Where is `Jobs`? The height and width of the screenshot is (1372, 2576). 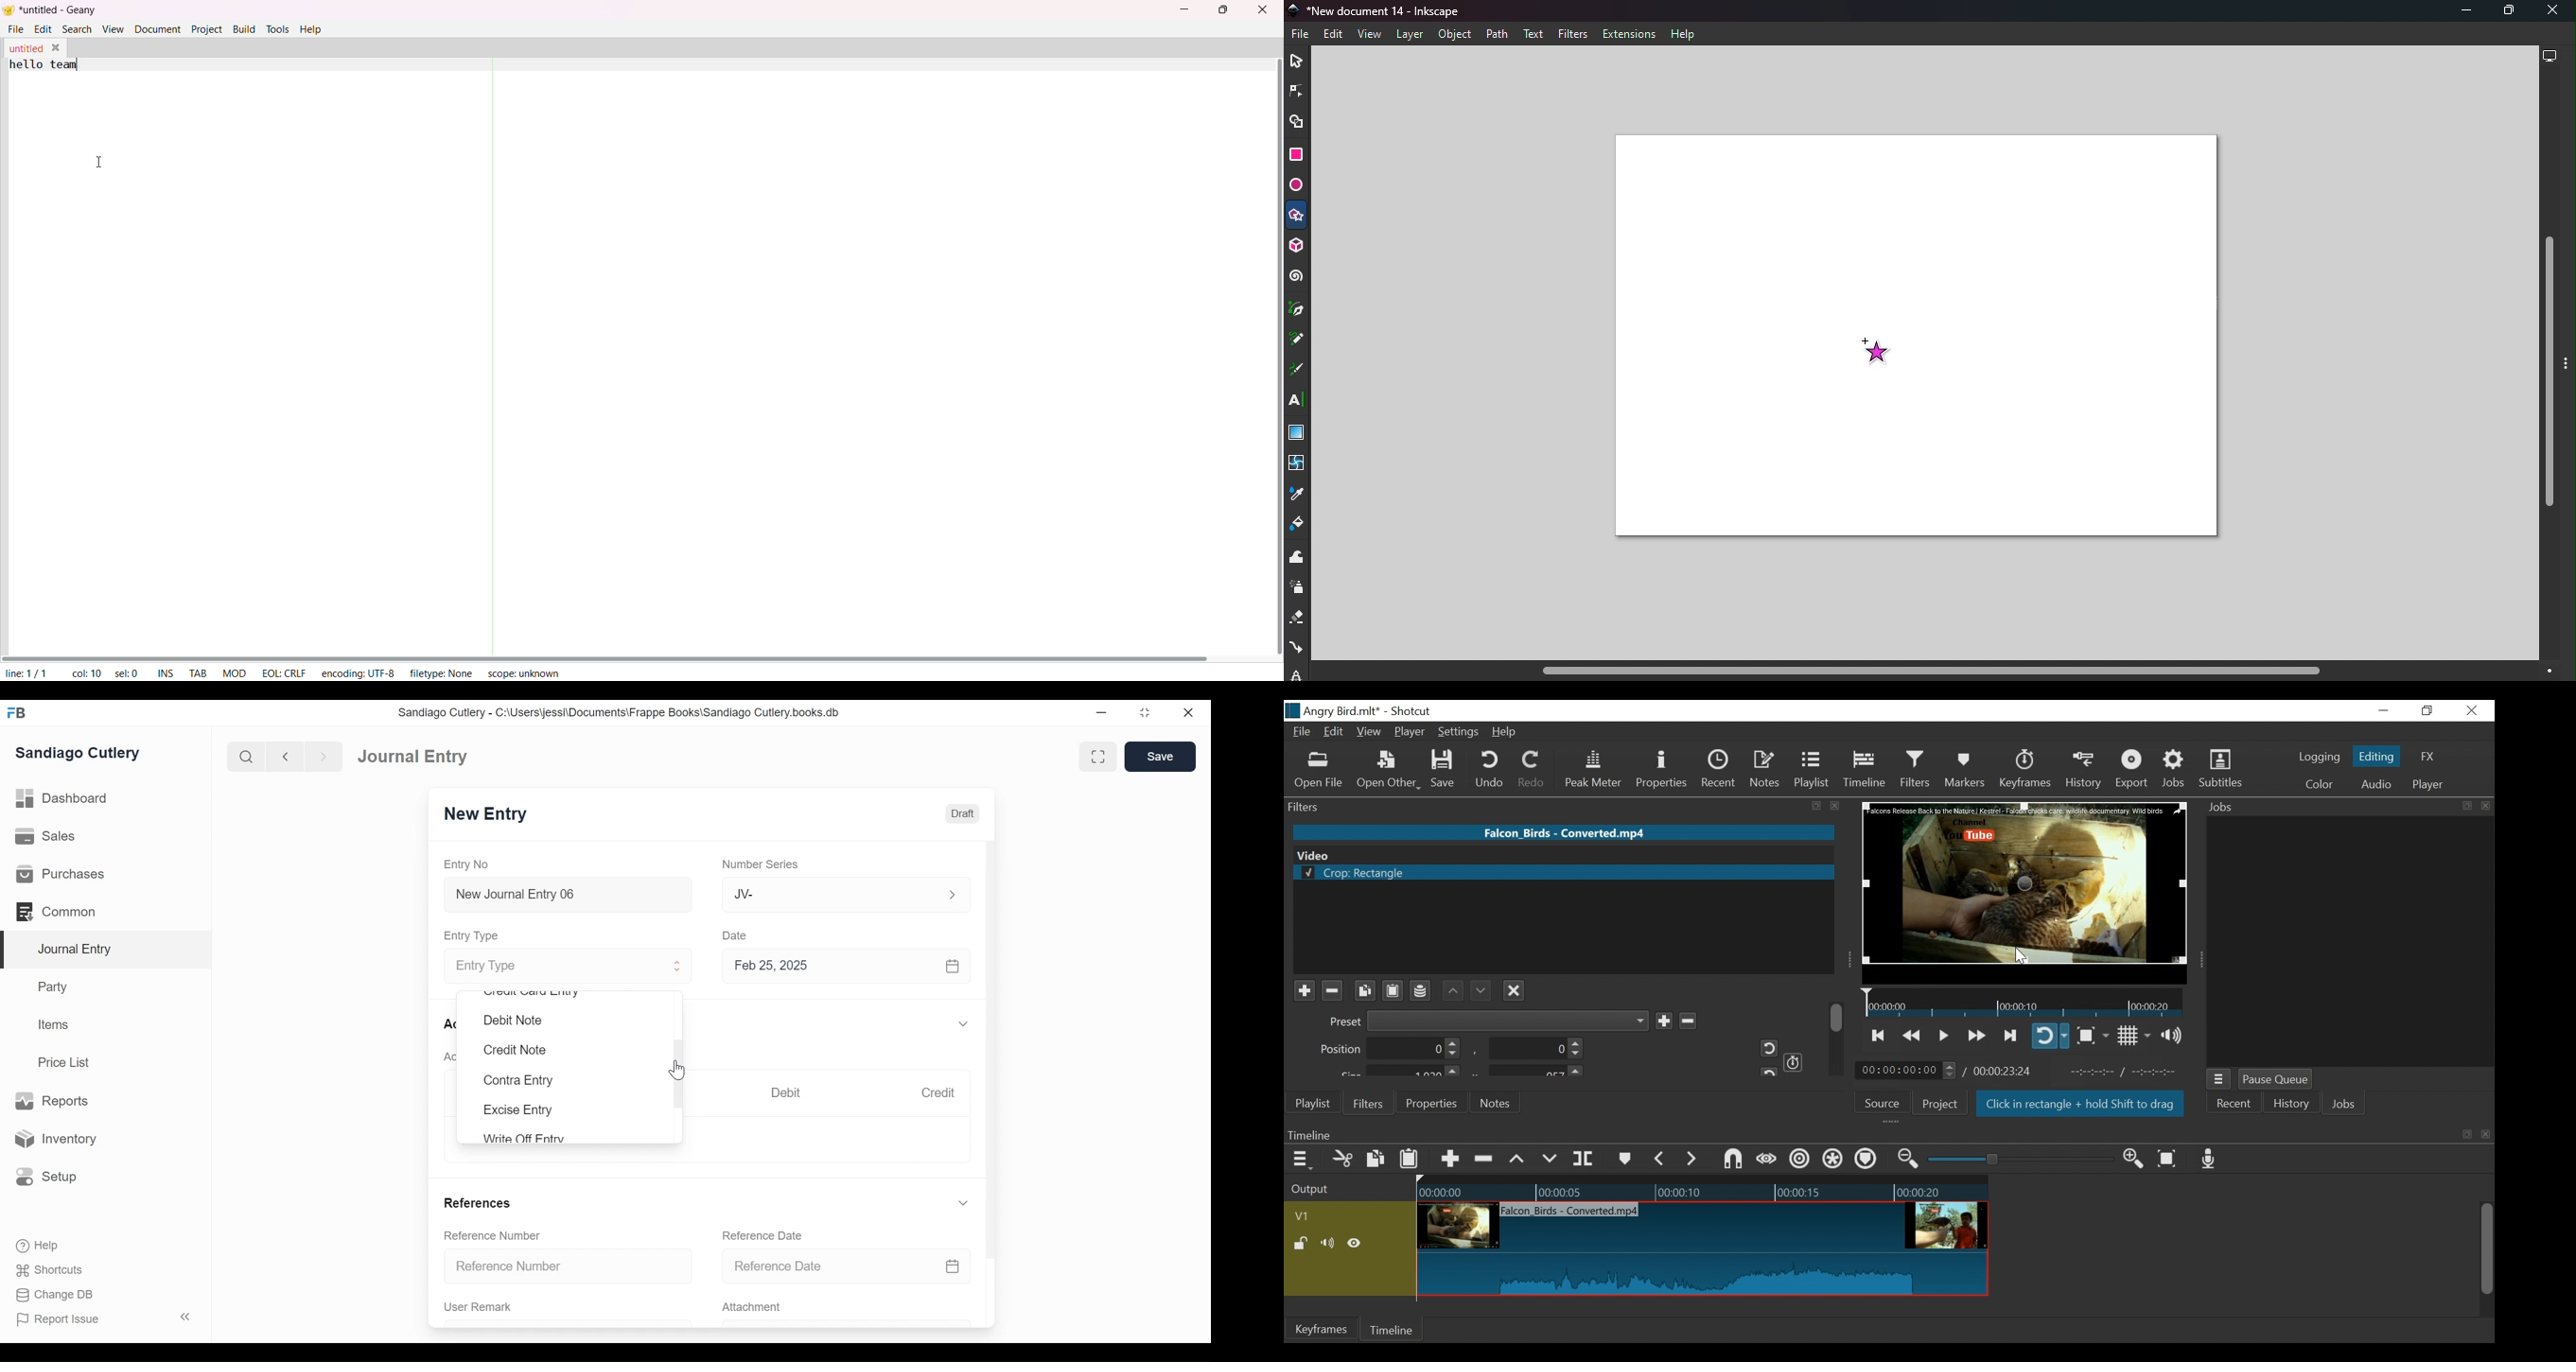 Jobs is located at coordinates (2344, 1105).